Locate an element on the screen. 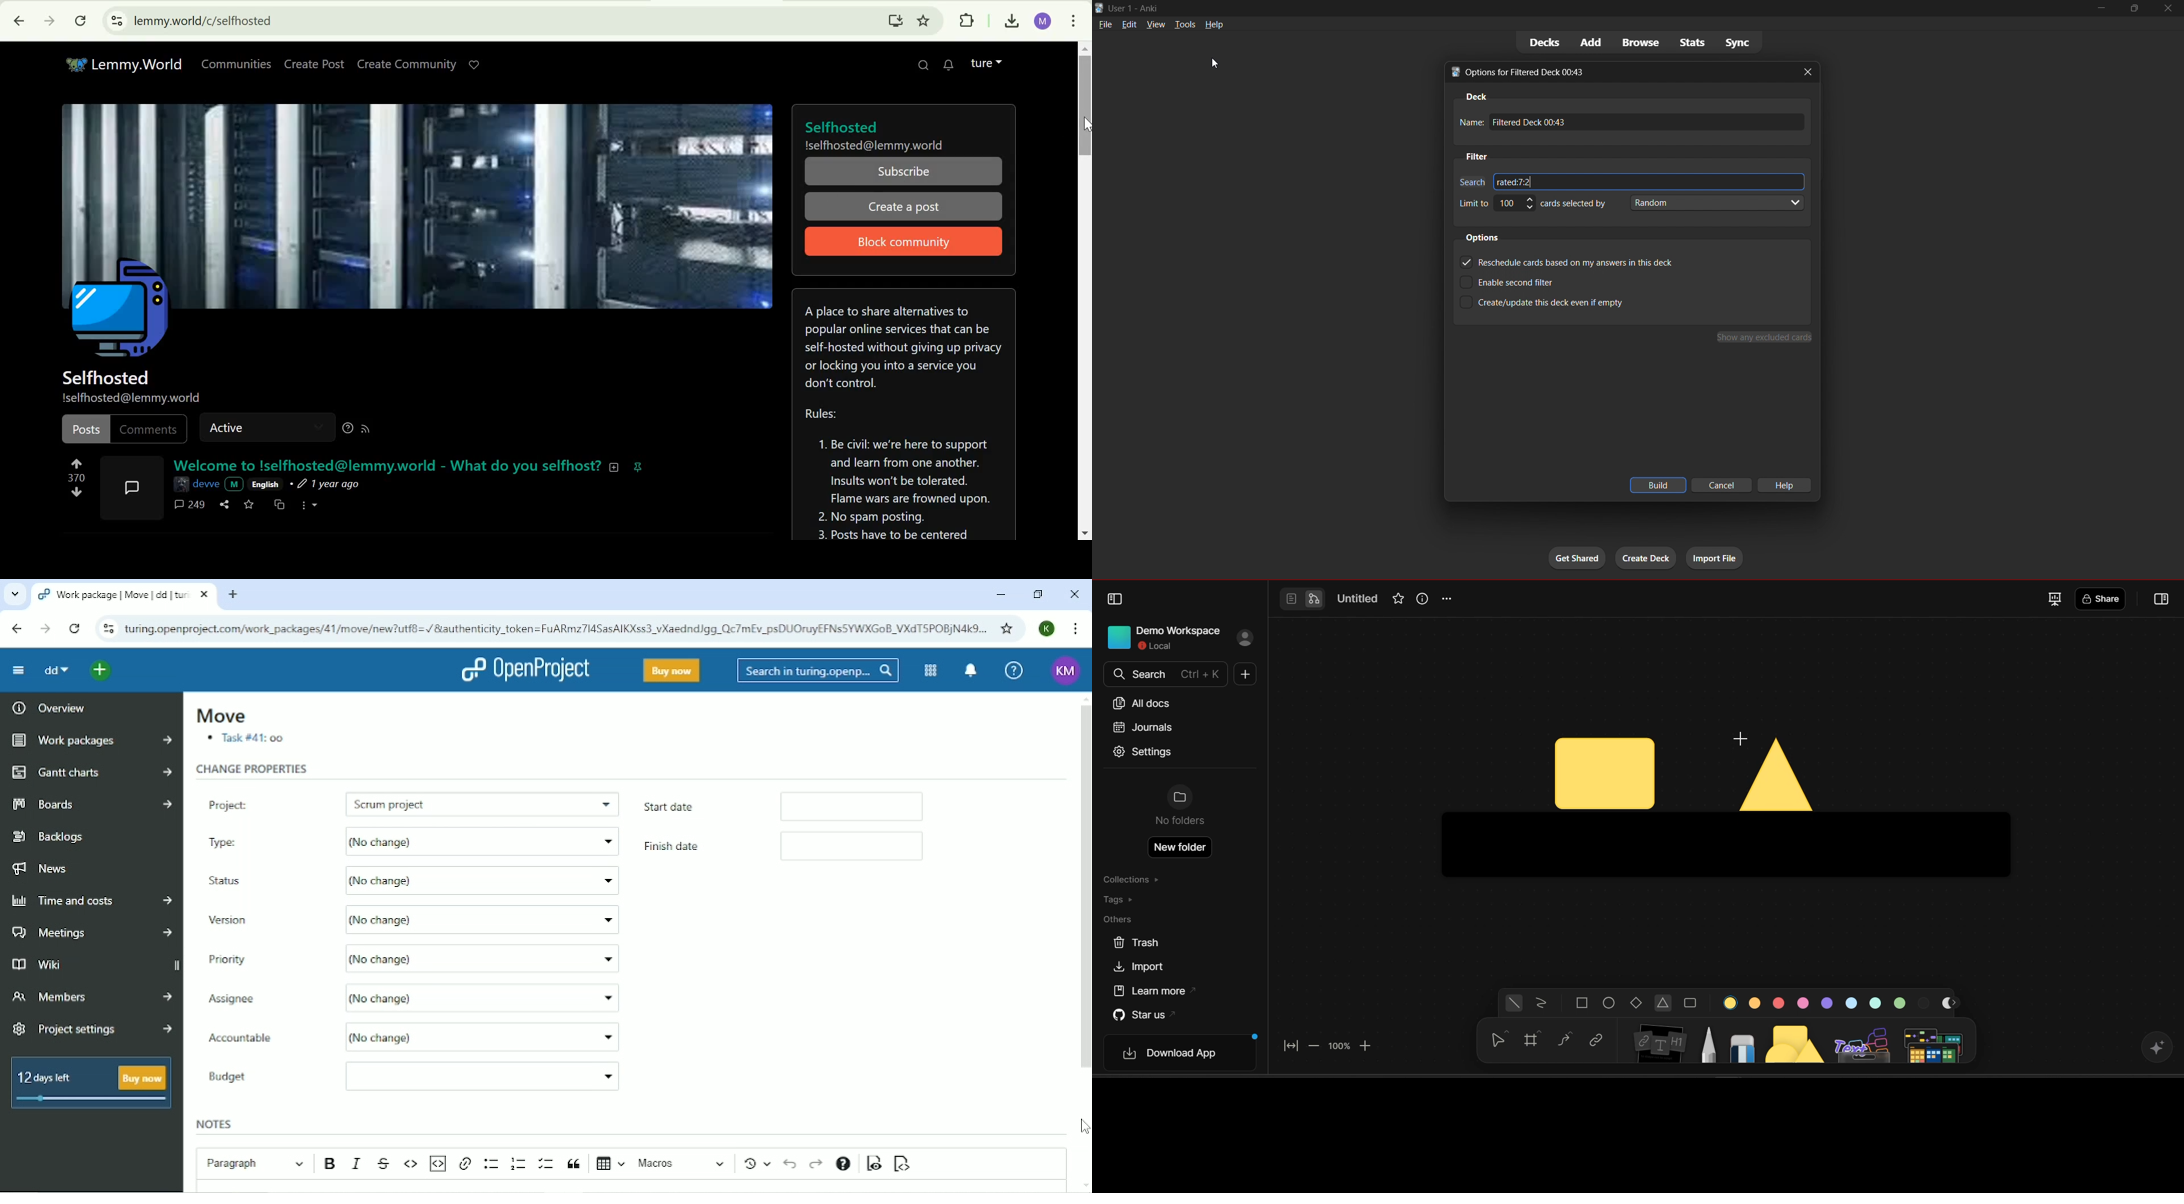 Image resolution: width=2184 pixels, height=1204 pixels. Bold is located at coordinates (332, 1164).